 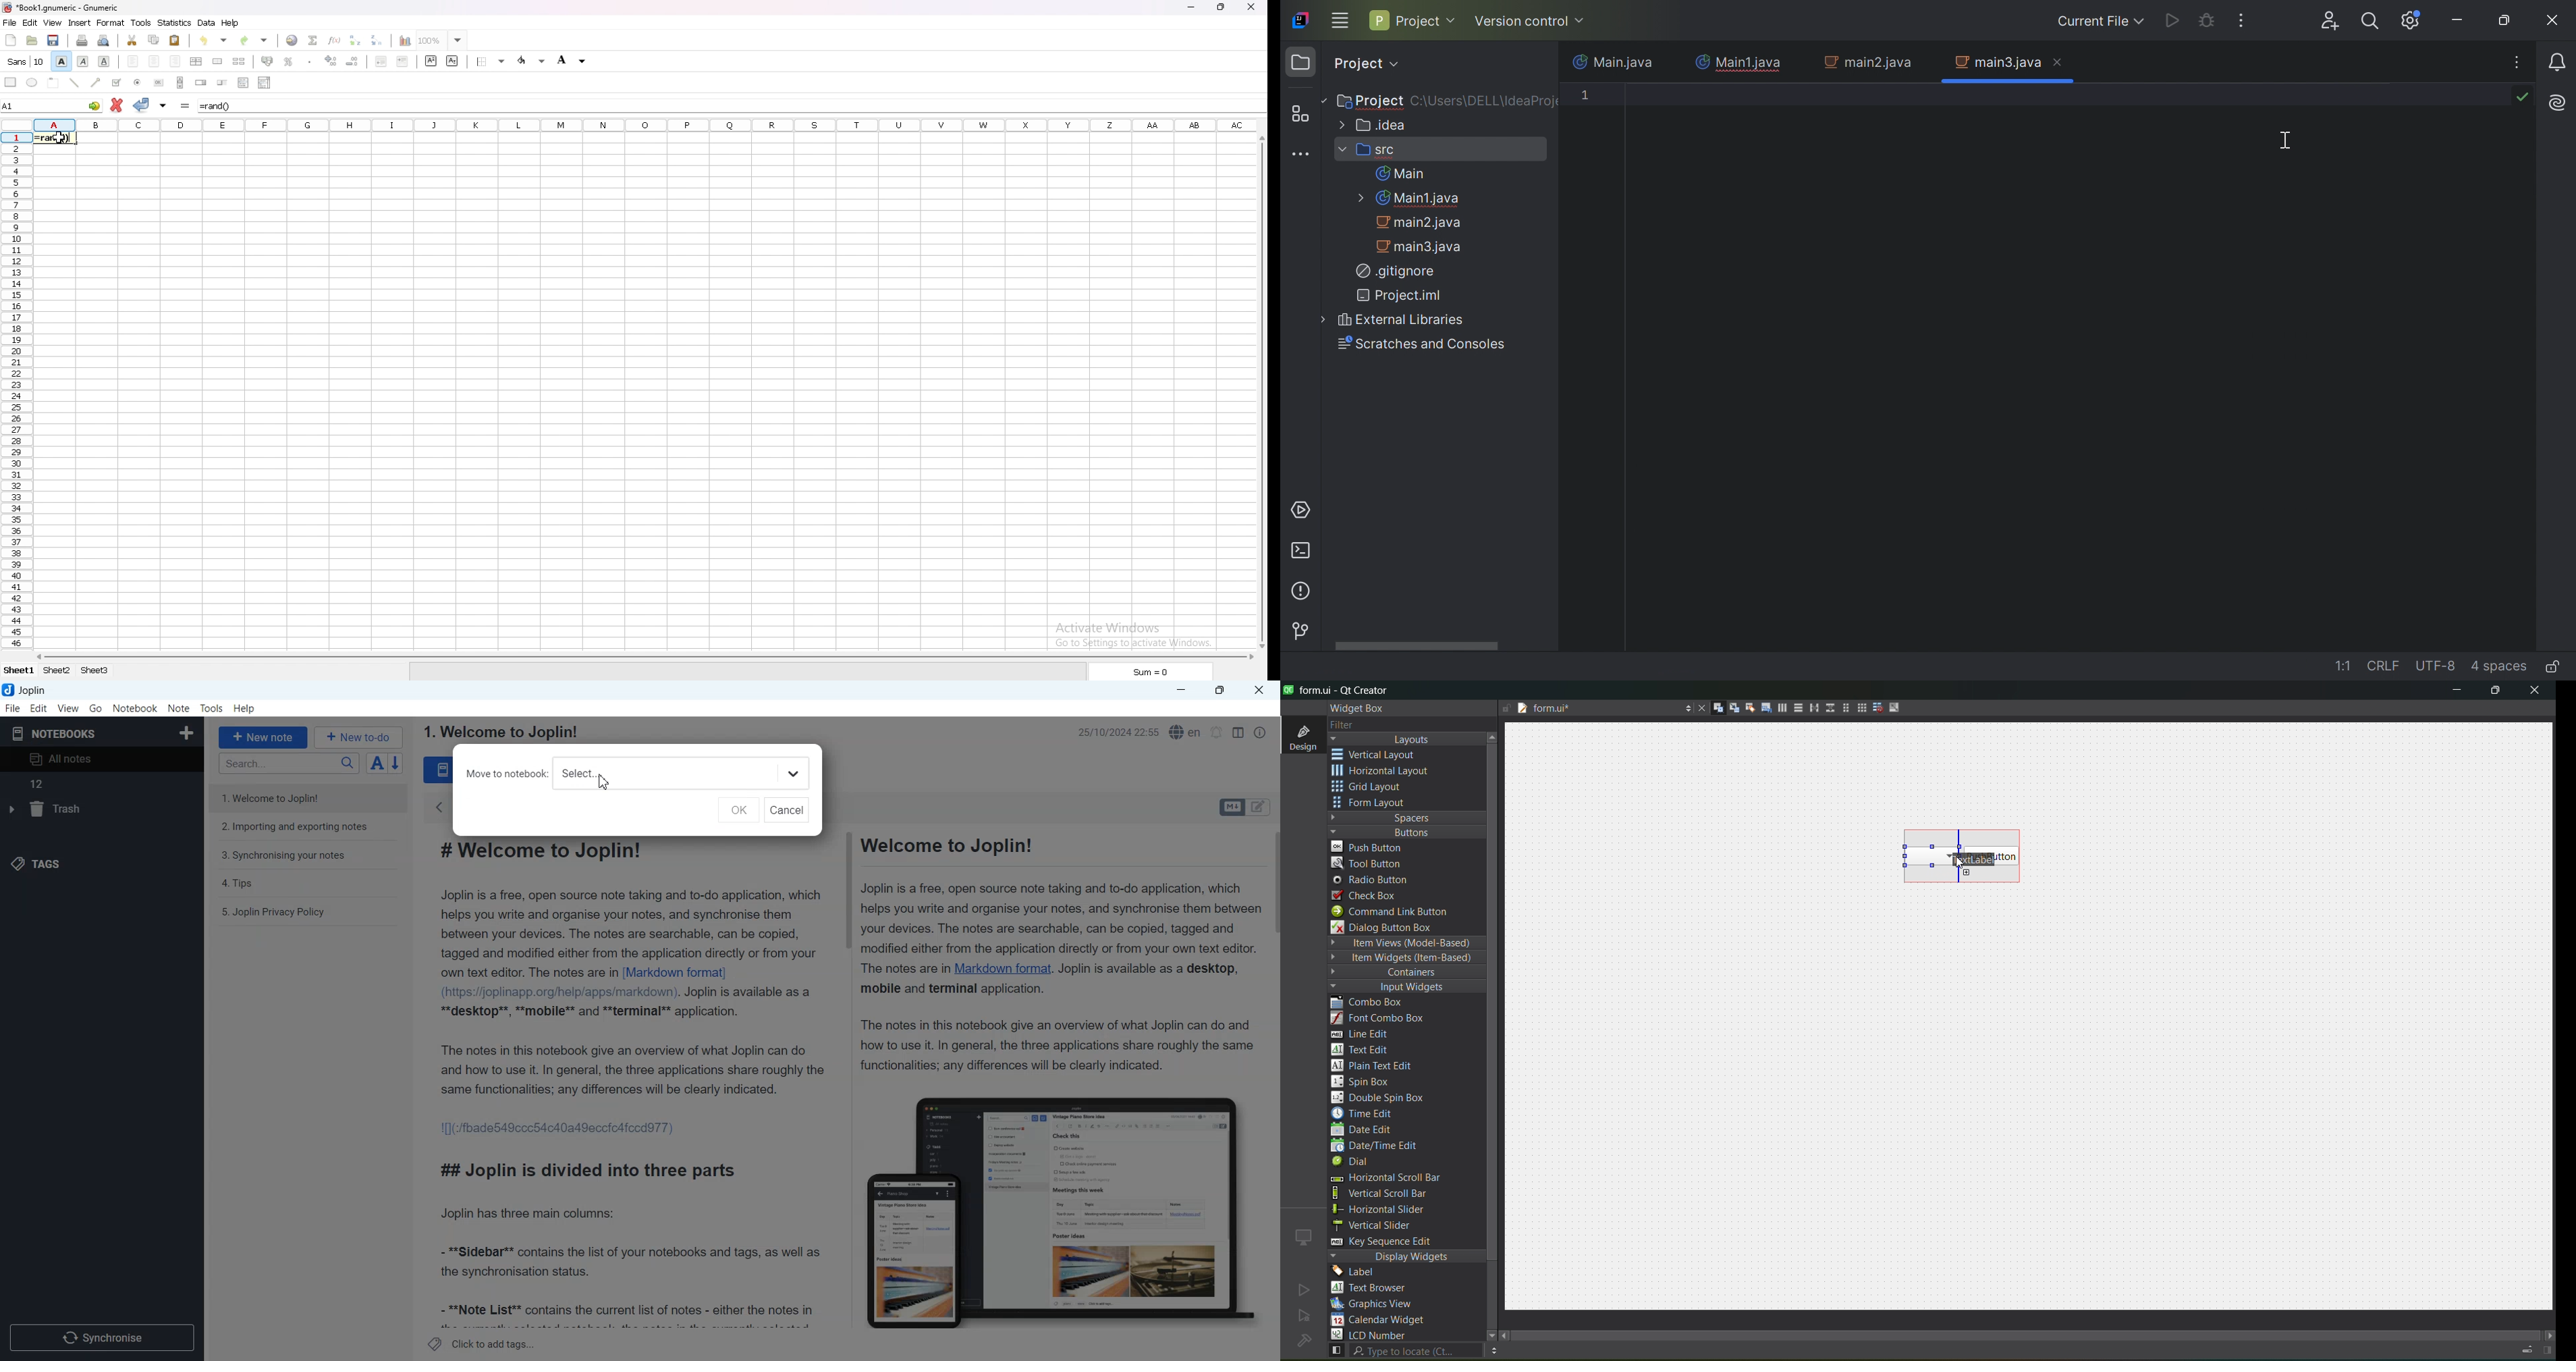 I want to click on calendar, so click(x=1380, y=1321).